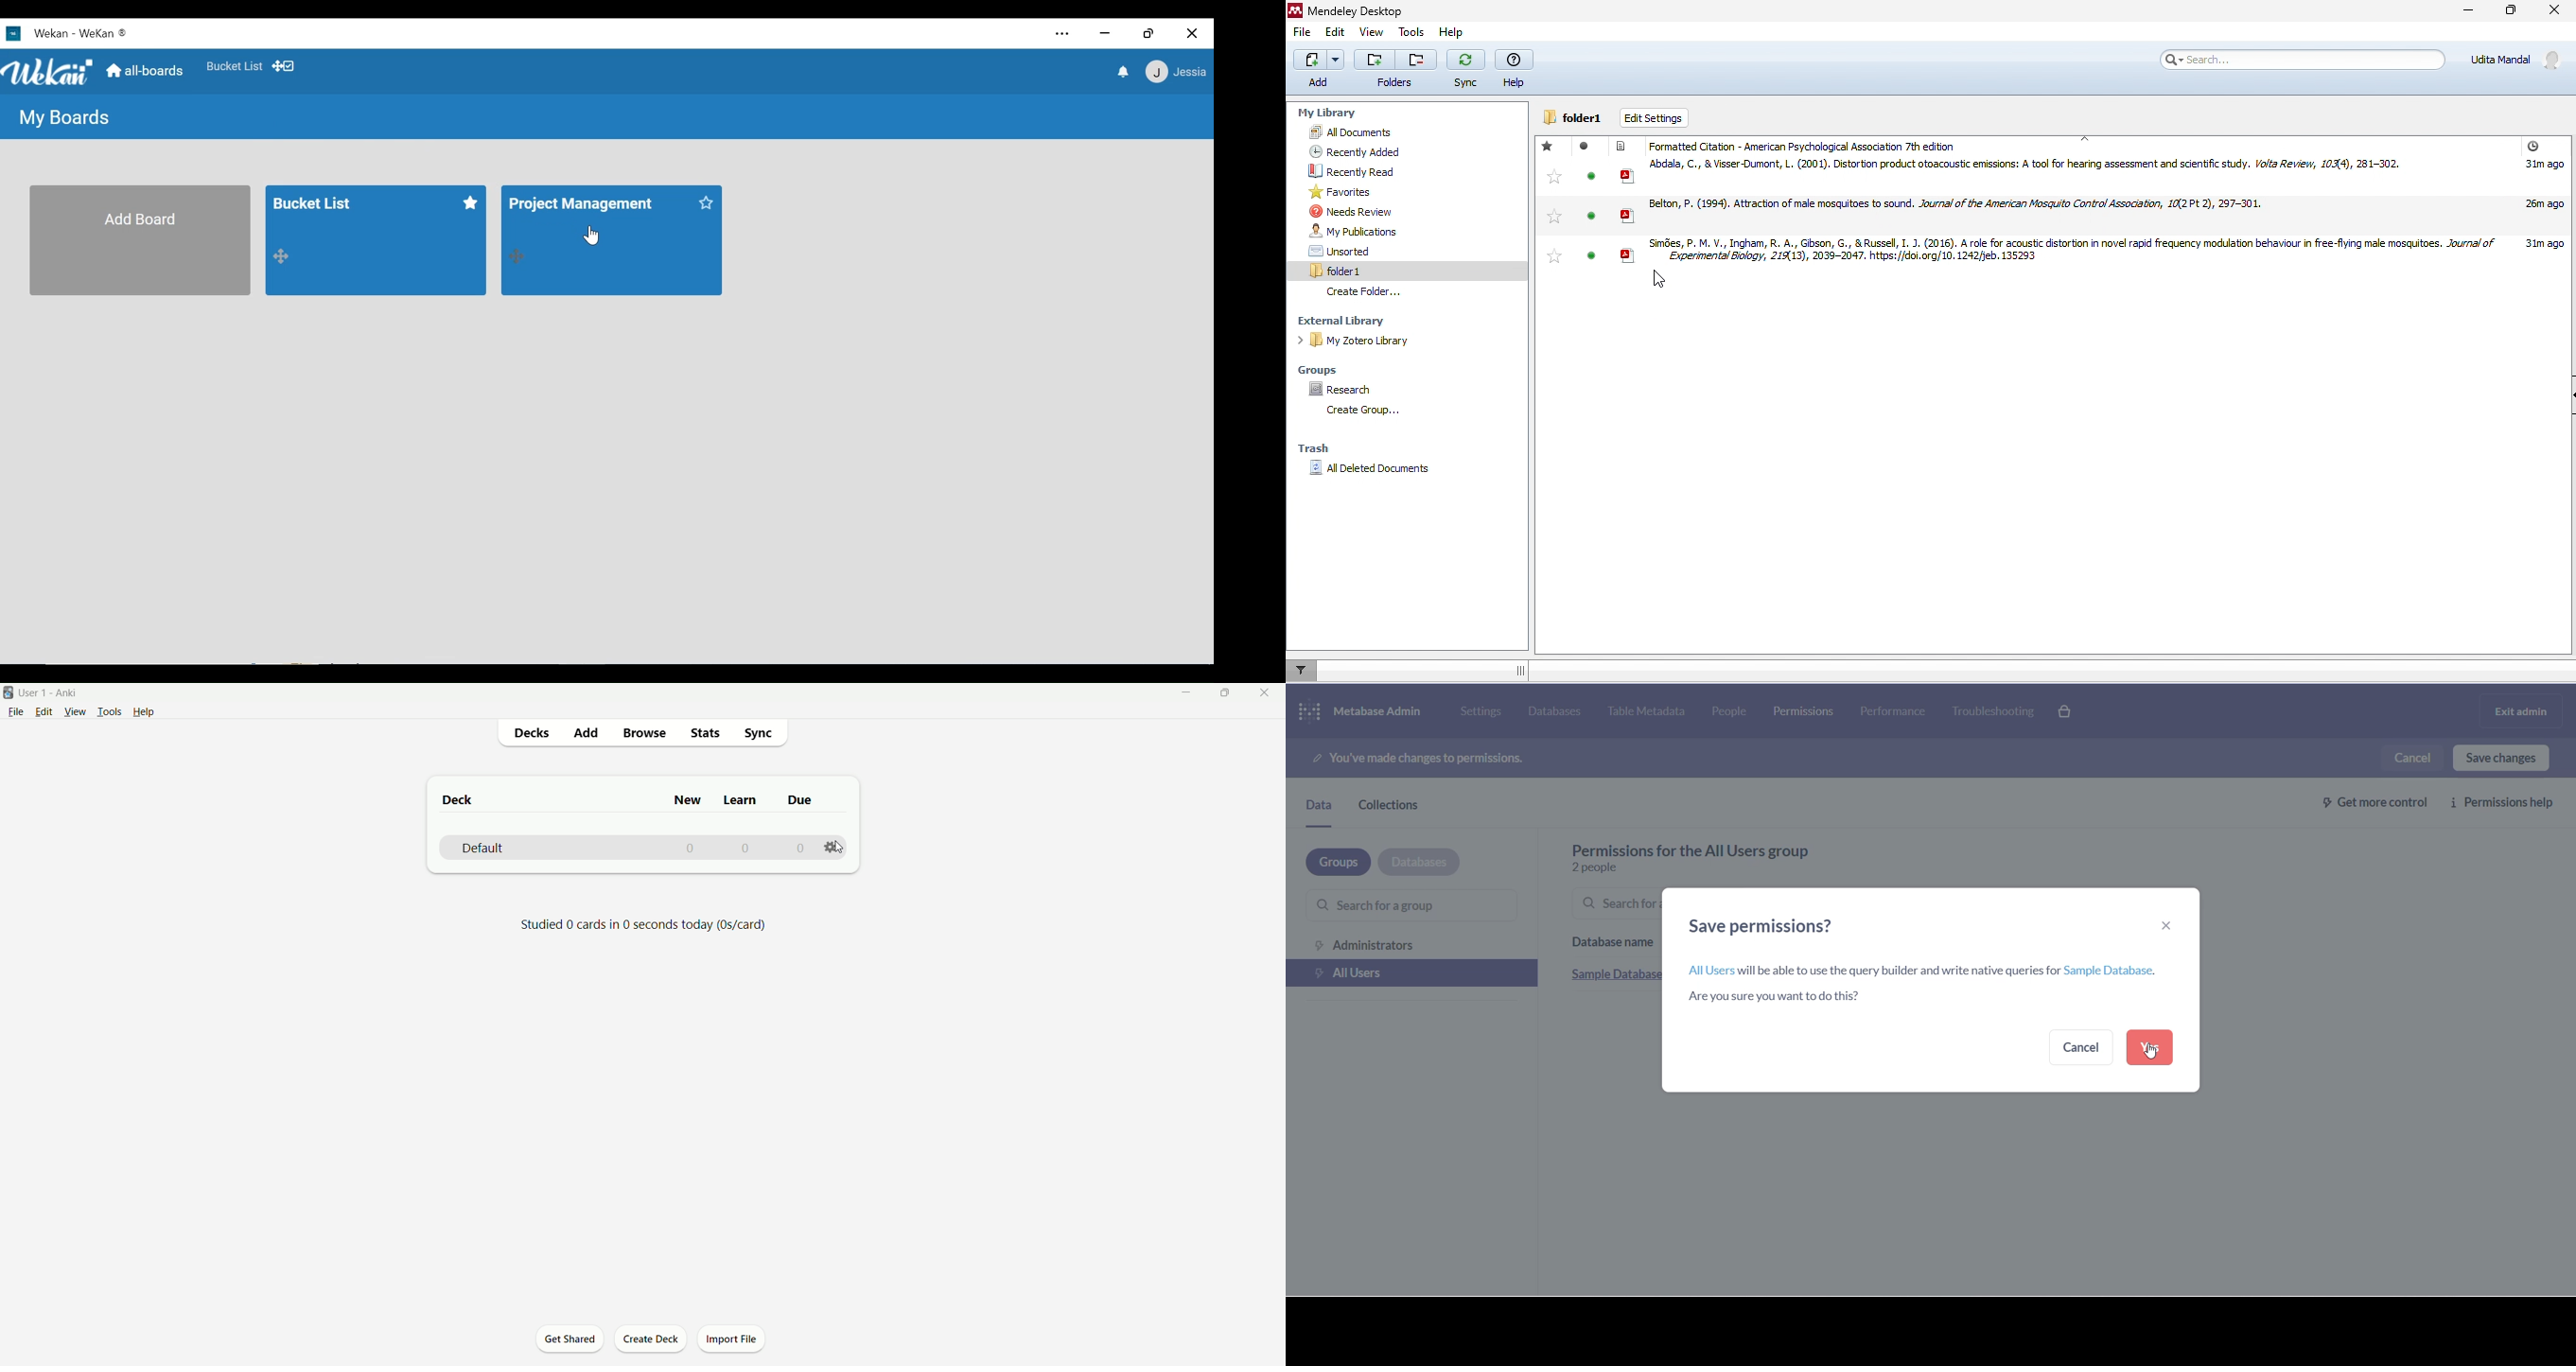 The width and height of the screenshot is (2576, 1372). What do you see at coordinates (802, 800) in the screenshot?
I see `due` at bounding box center [802, 800].